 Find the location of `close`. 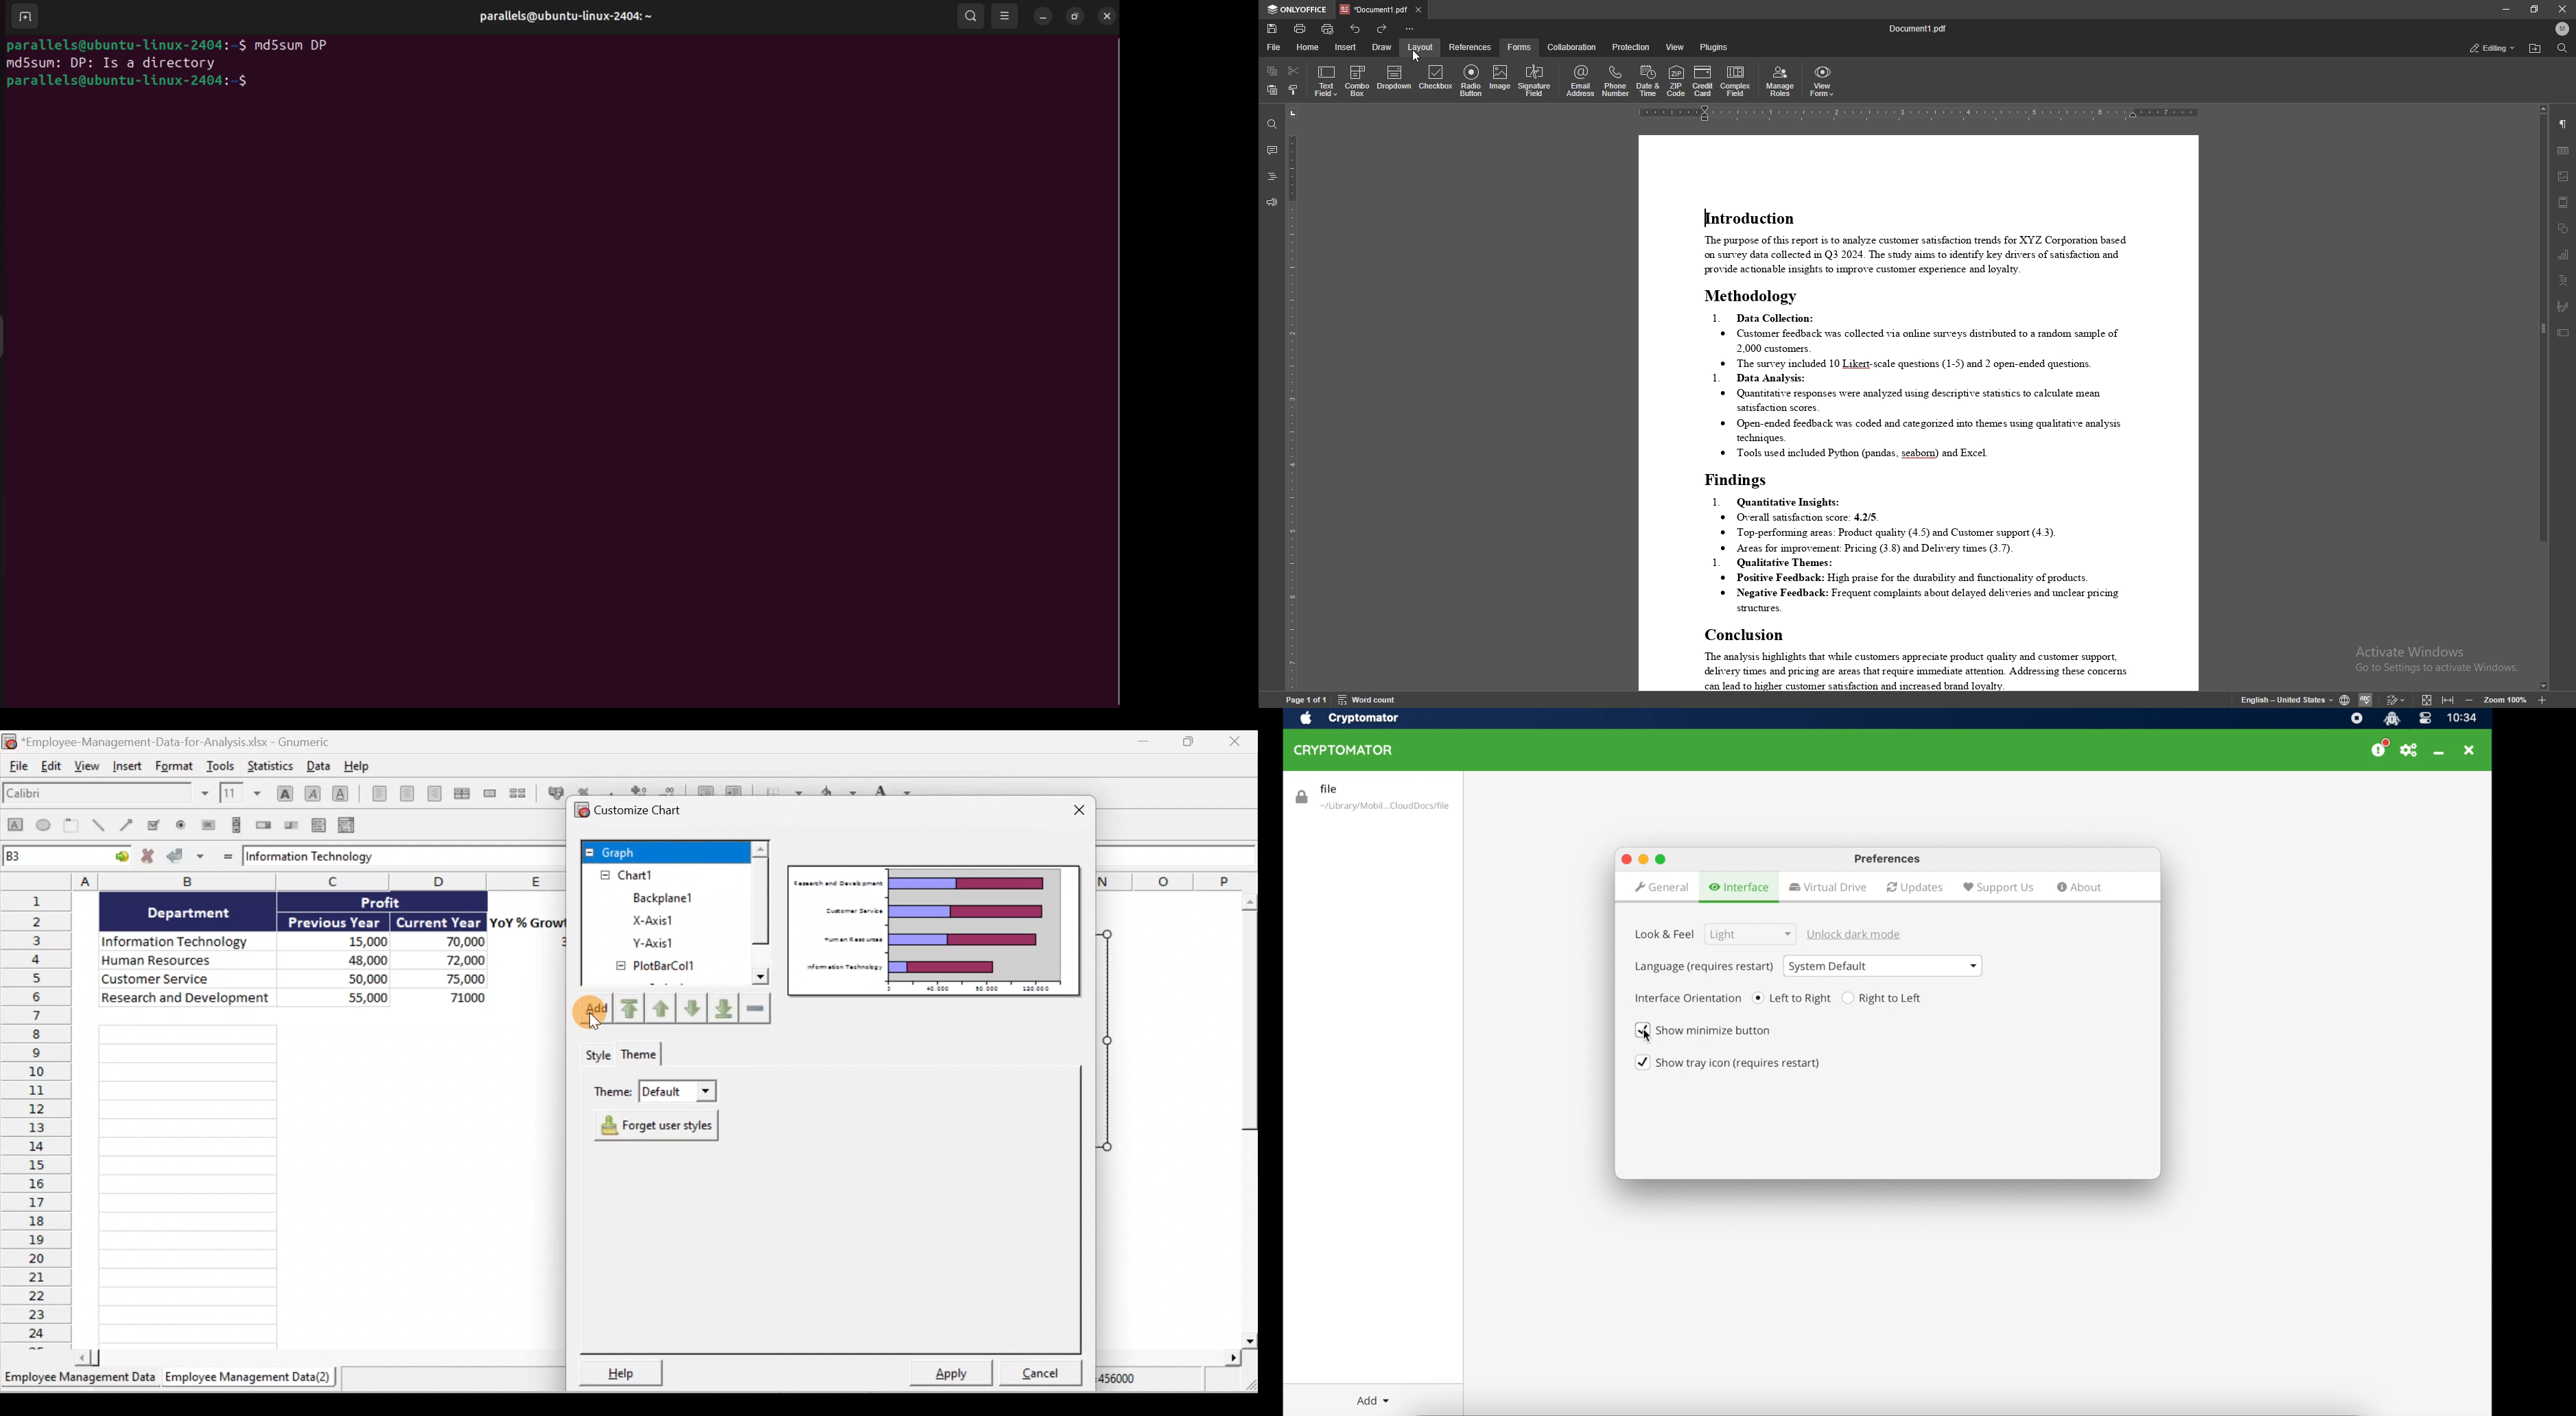

close is located at coordinates (2562, 9).